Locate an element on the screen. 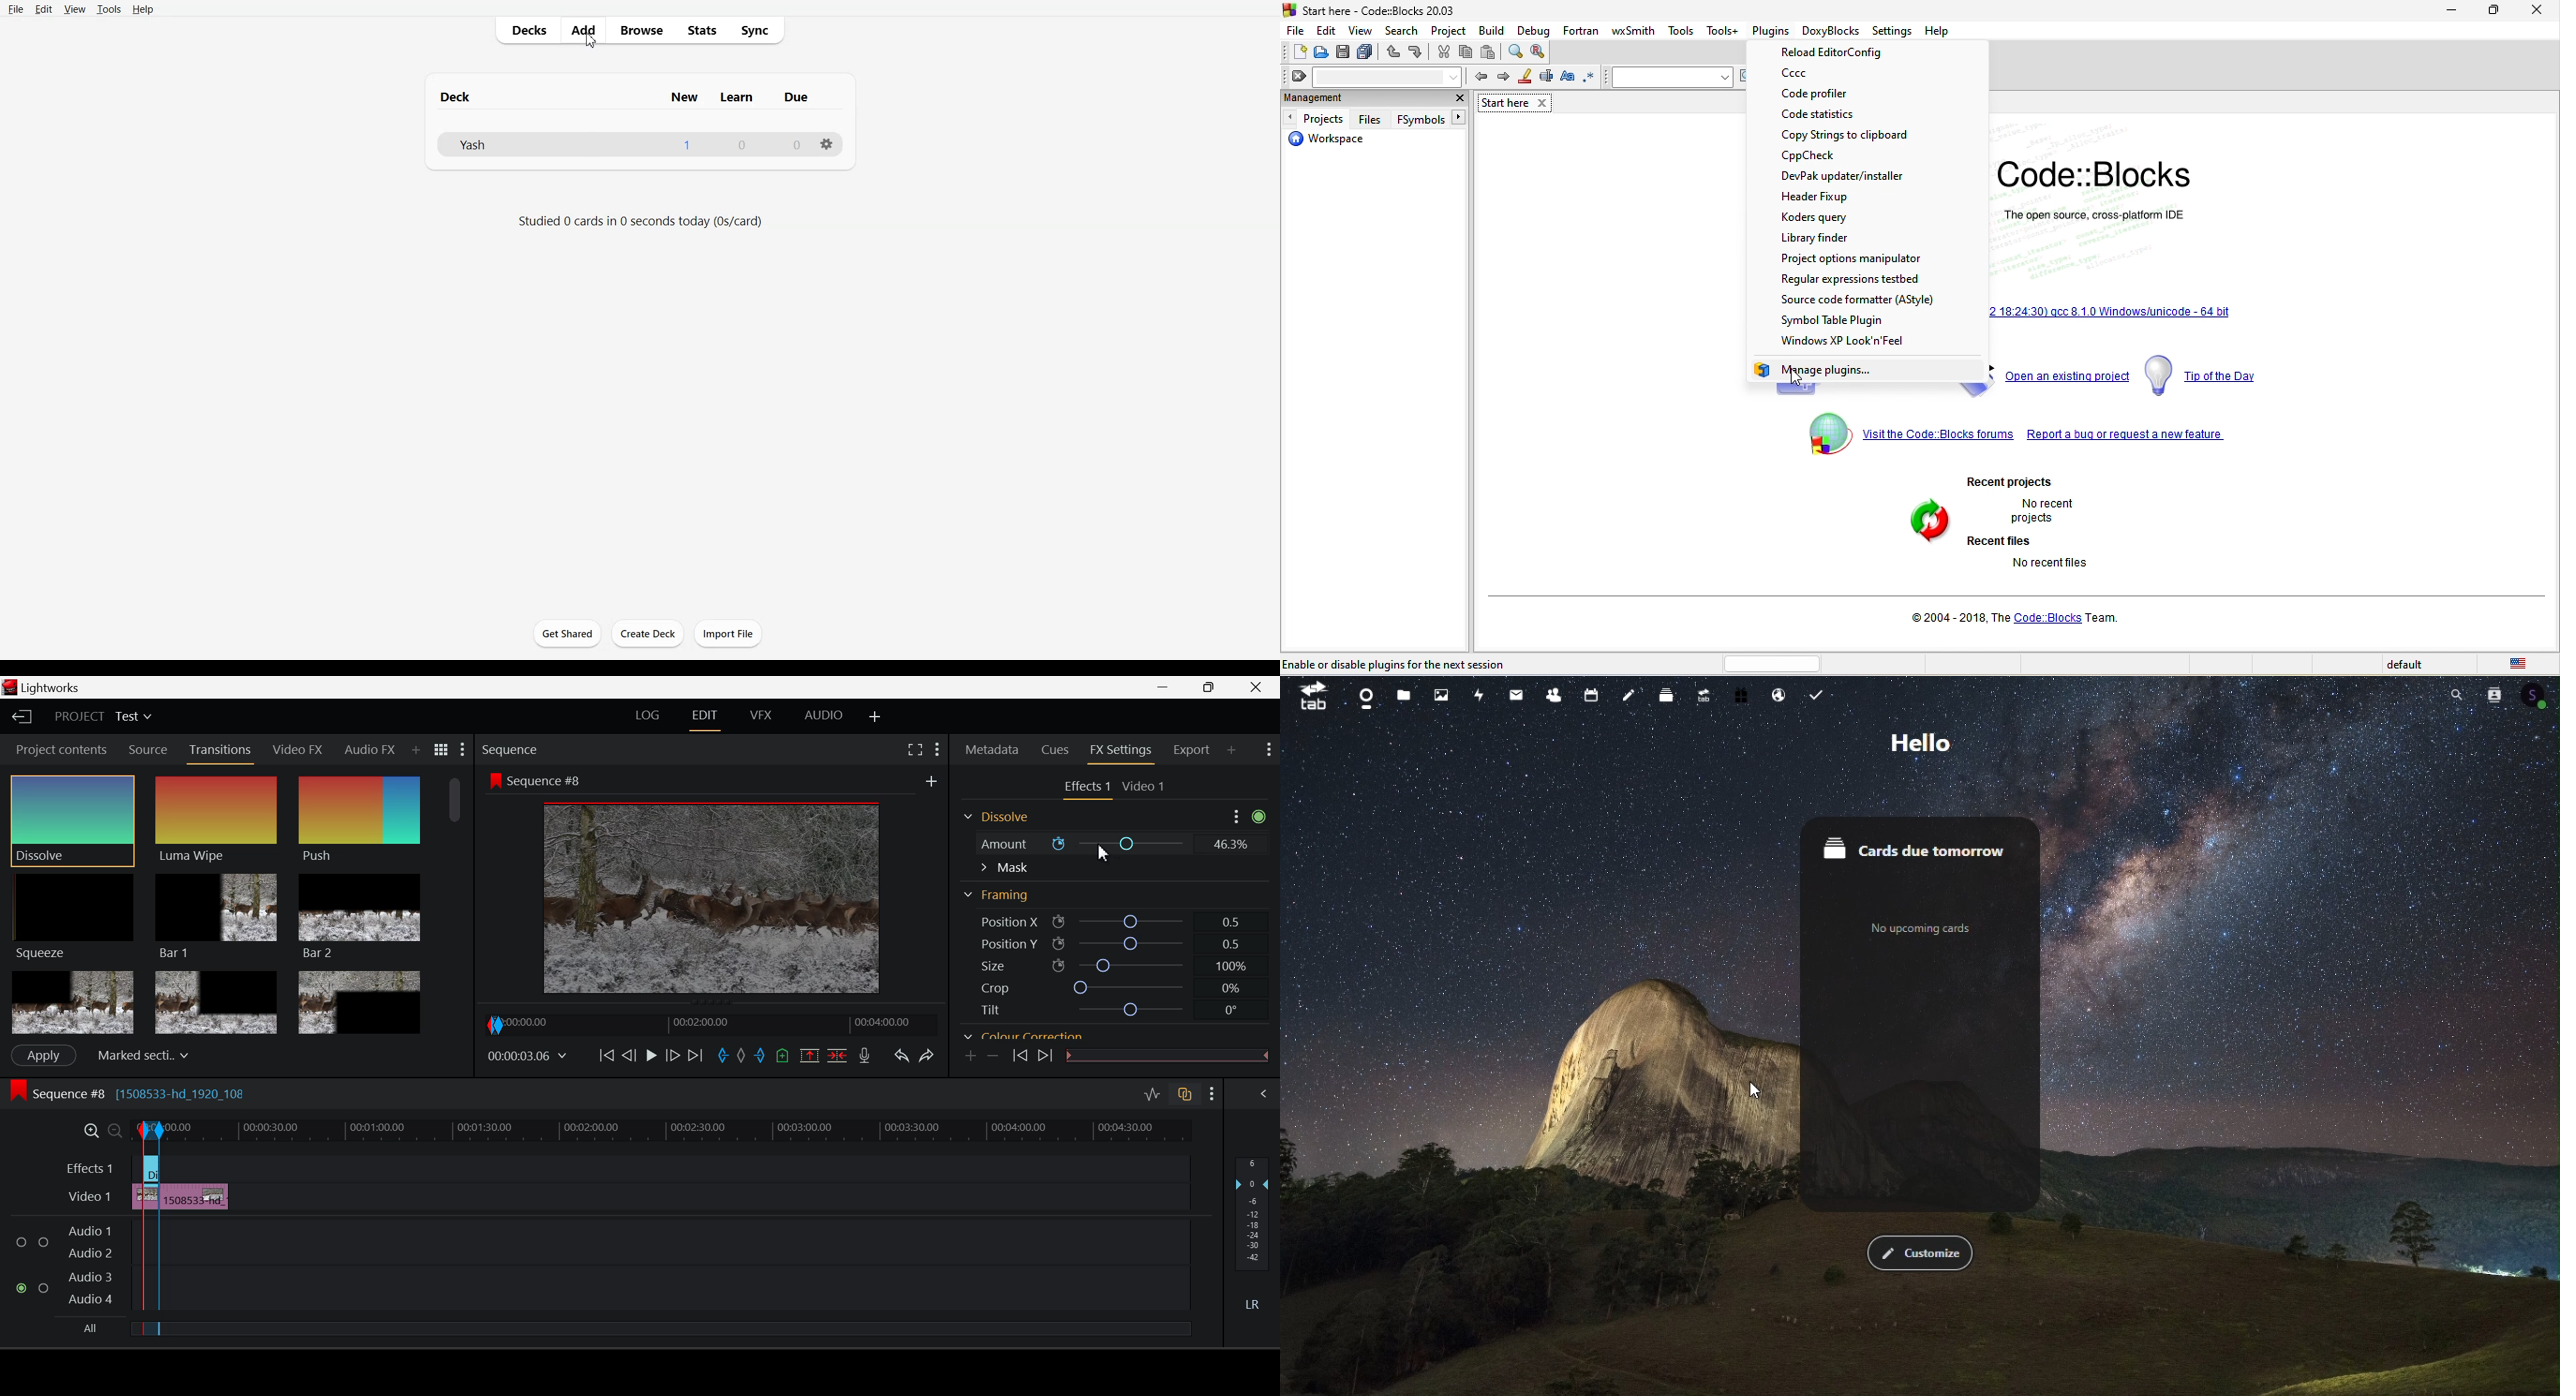 The width and height of the screenshot is (2576, 1400). Timeline Zoom Out is located at coordinates (109, 1129).